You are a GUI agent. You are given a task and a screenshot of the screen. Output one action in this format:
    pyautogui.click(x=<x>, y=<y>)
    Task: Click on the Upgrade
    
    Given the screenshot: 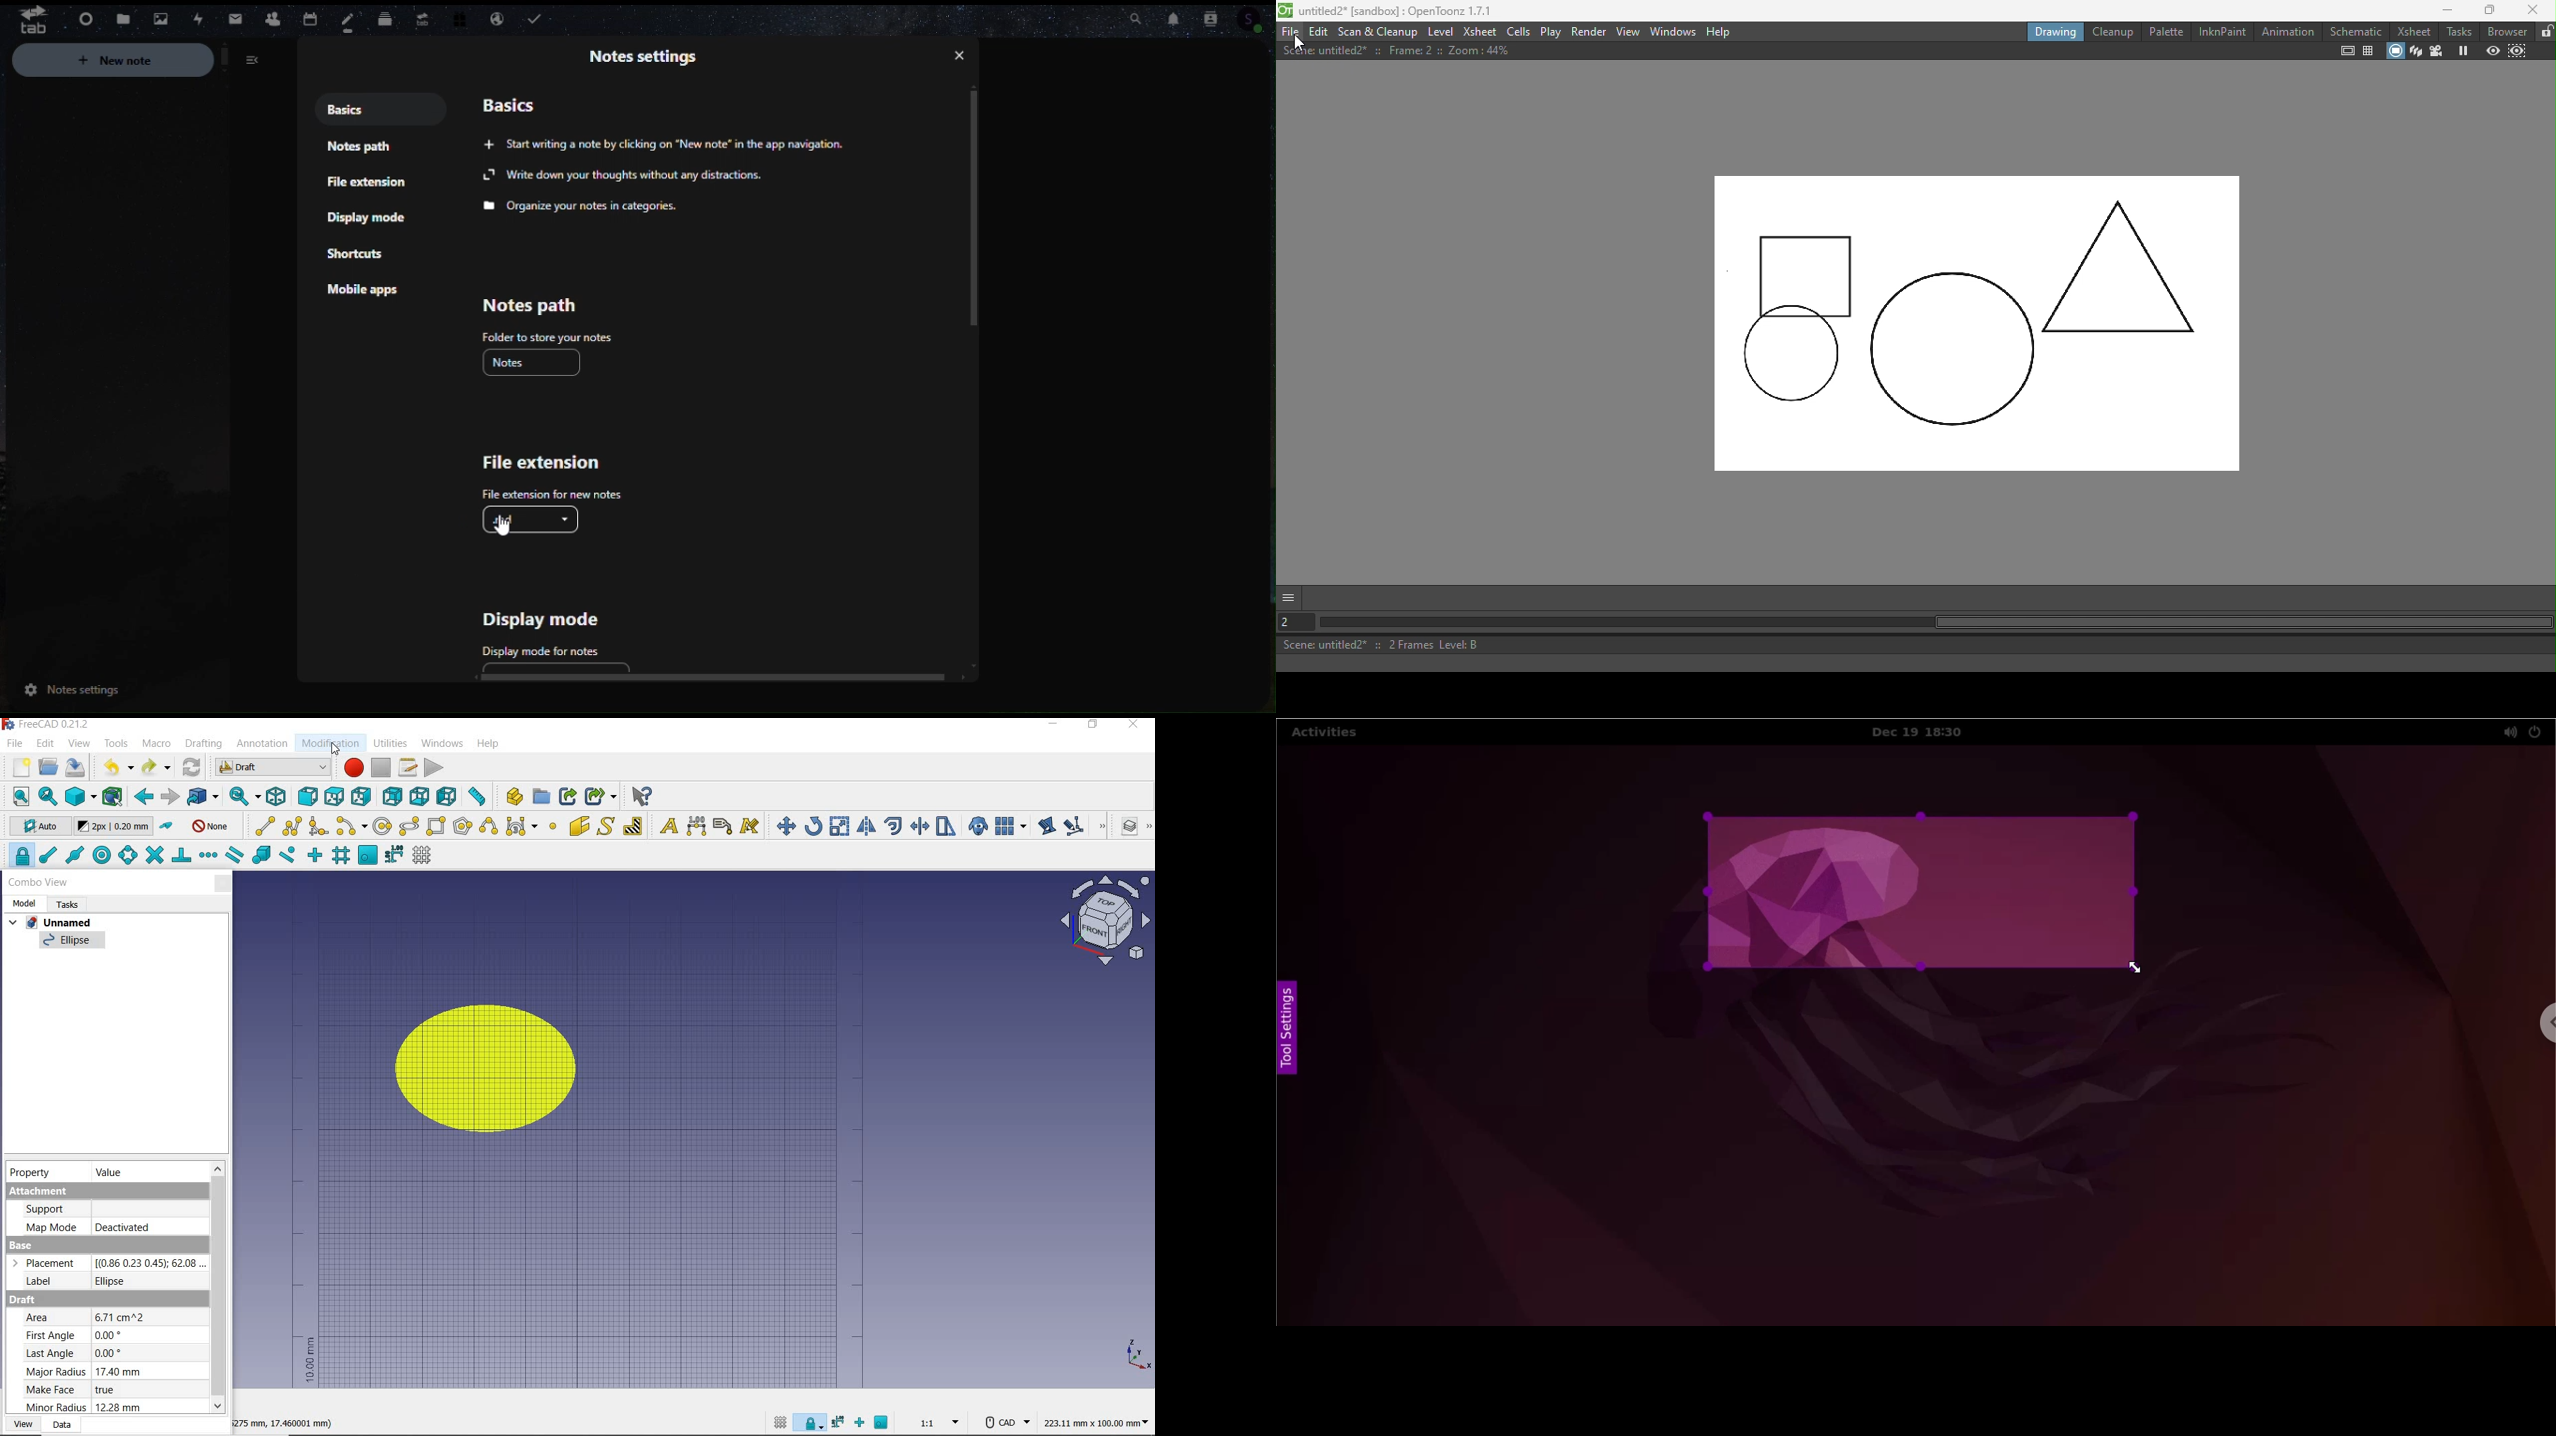 What is the action you would take?
    pyautogui.click(x=421, y=15)
    